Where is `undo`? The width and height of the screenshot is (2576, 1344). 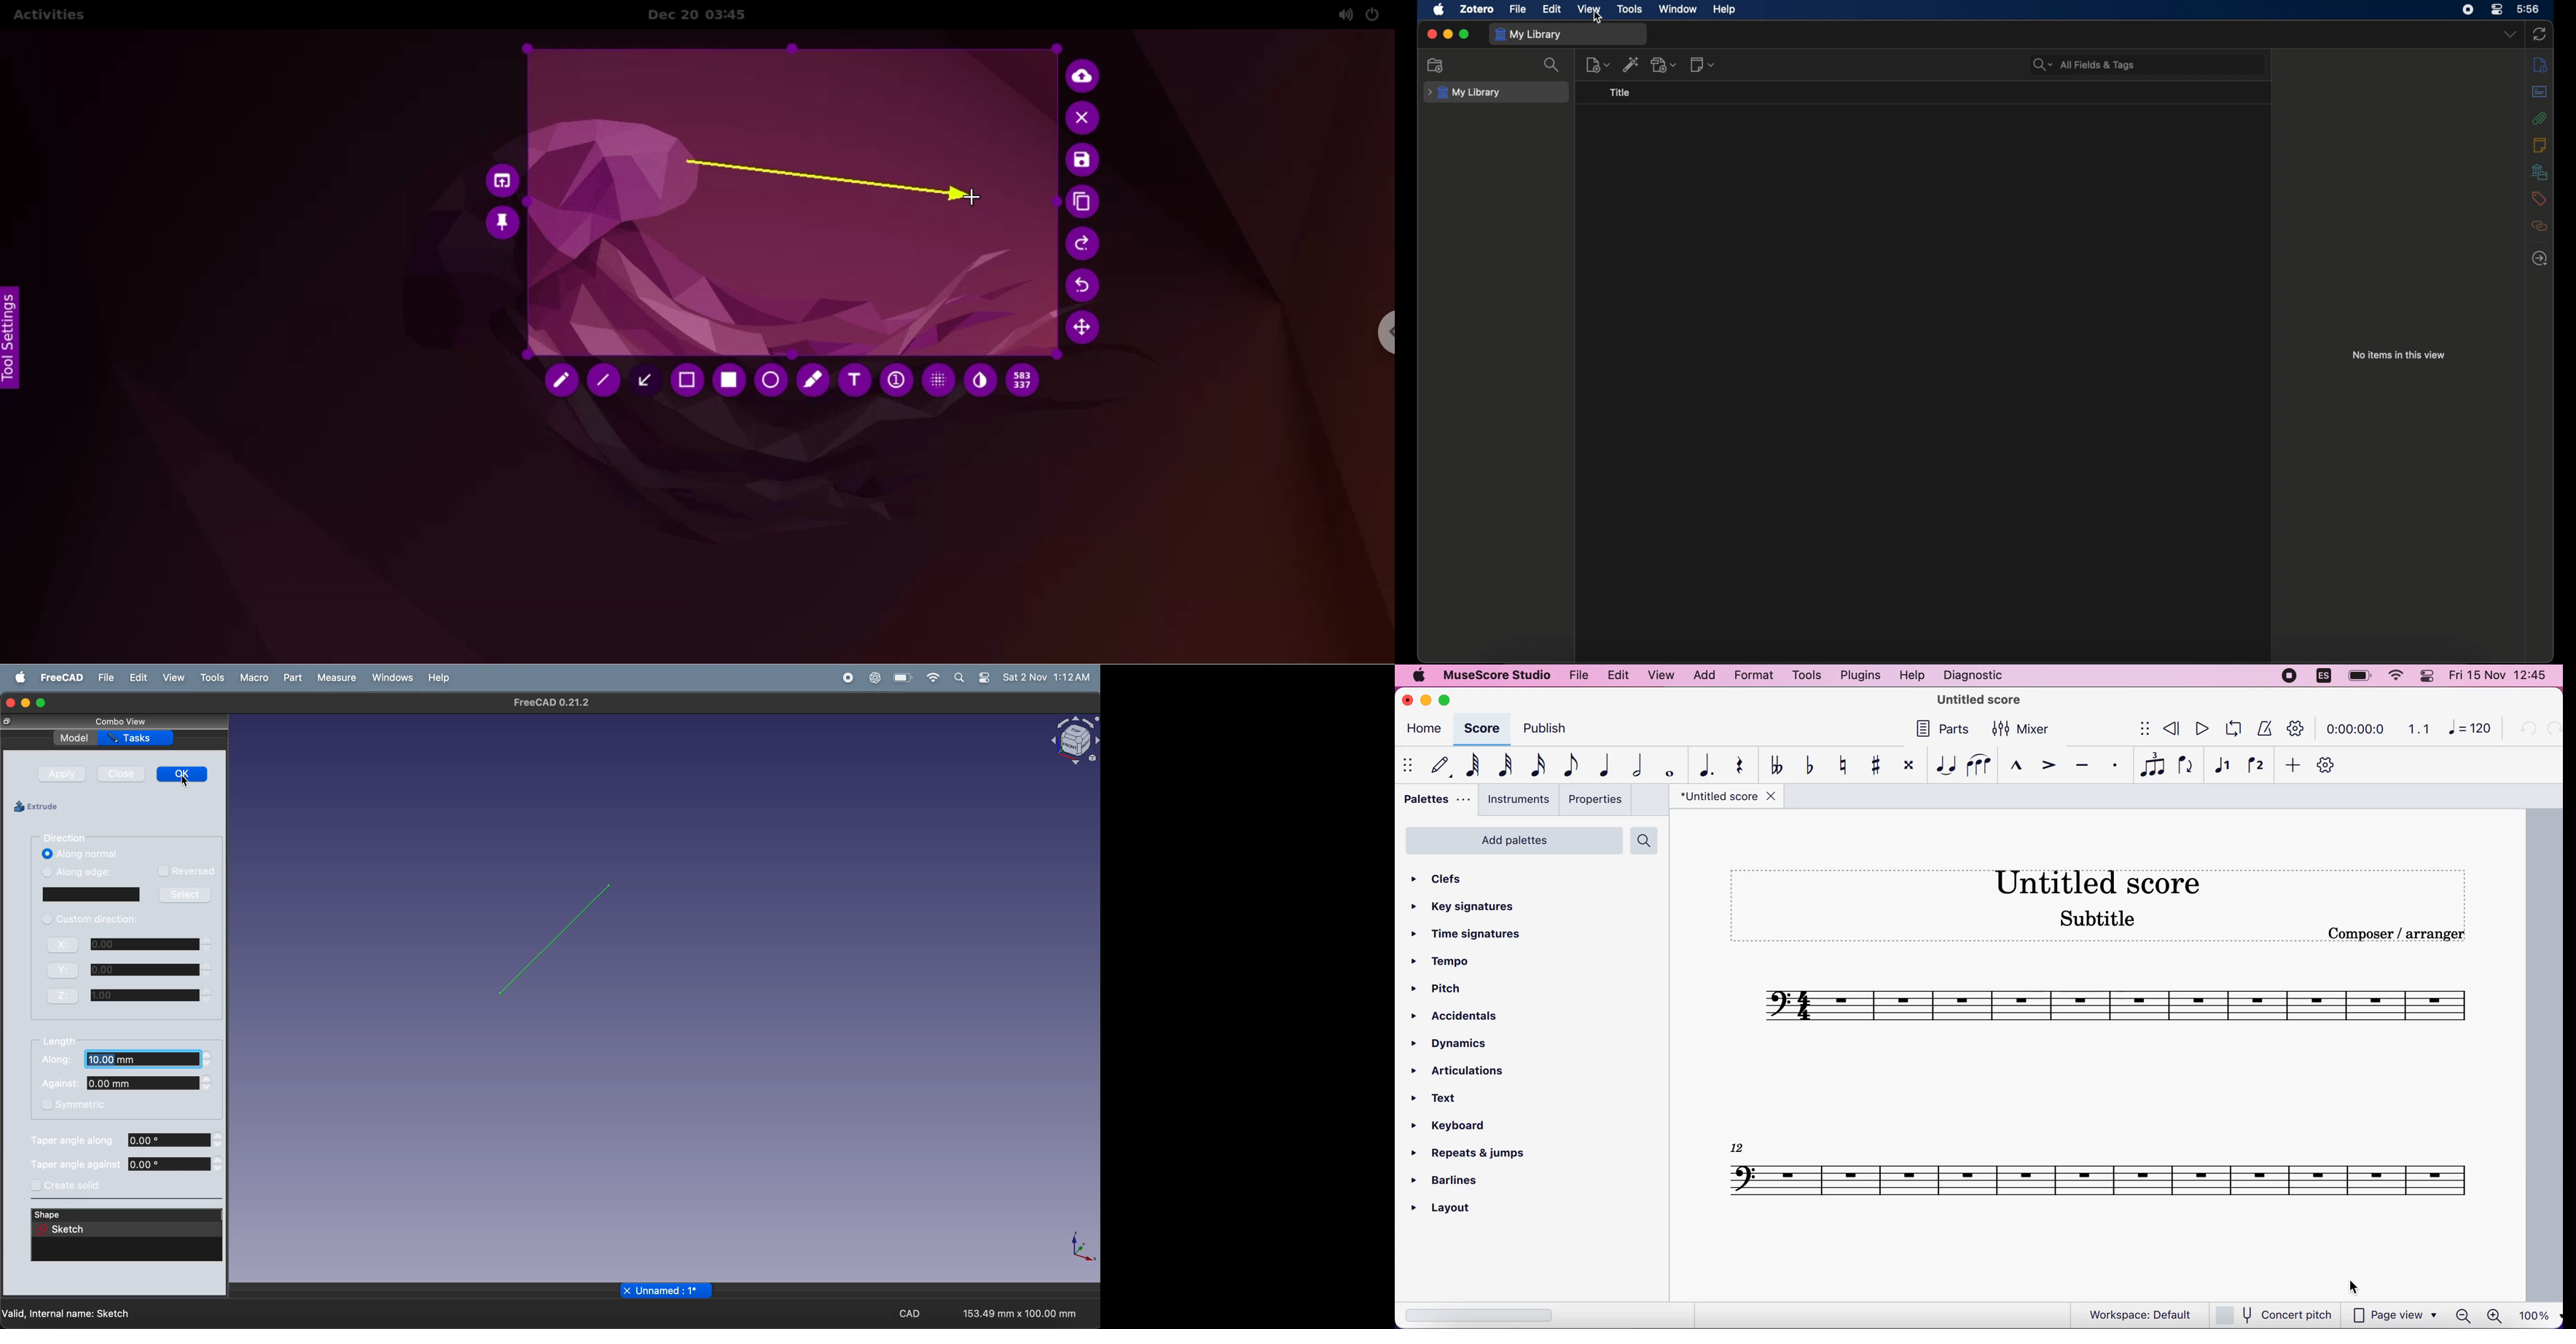 undo is located at coordinates (2525, 729).